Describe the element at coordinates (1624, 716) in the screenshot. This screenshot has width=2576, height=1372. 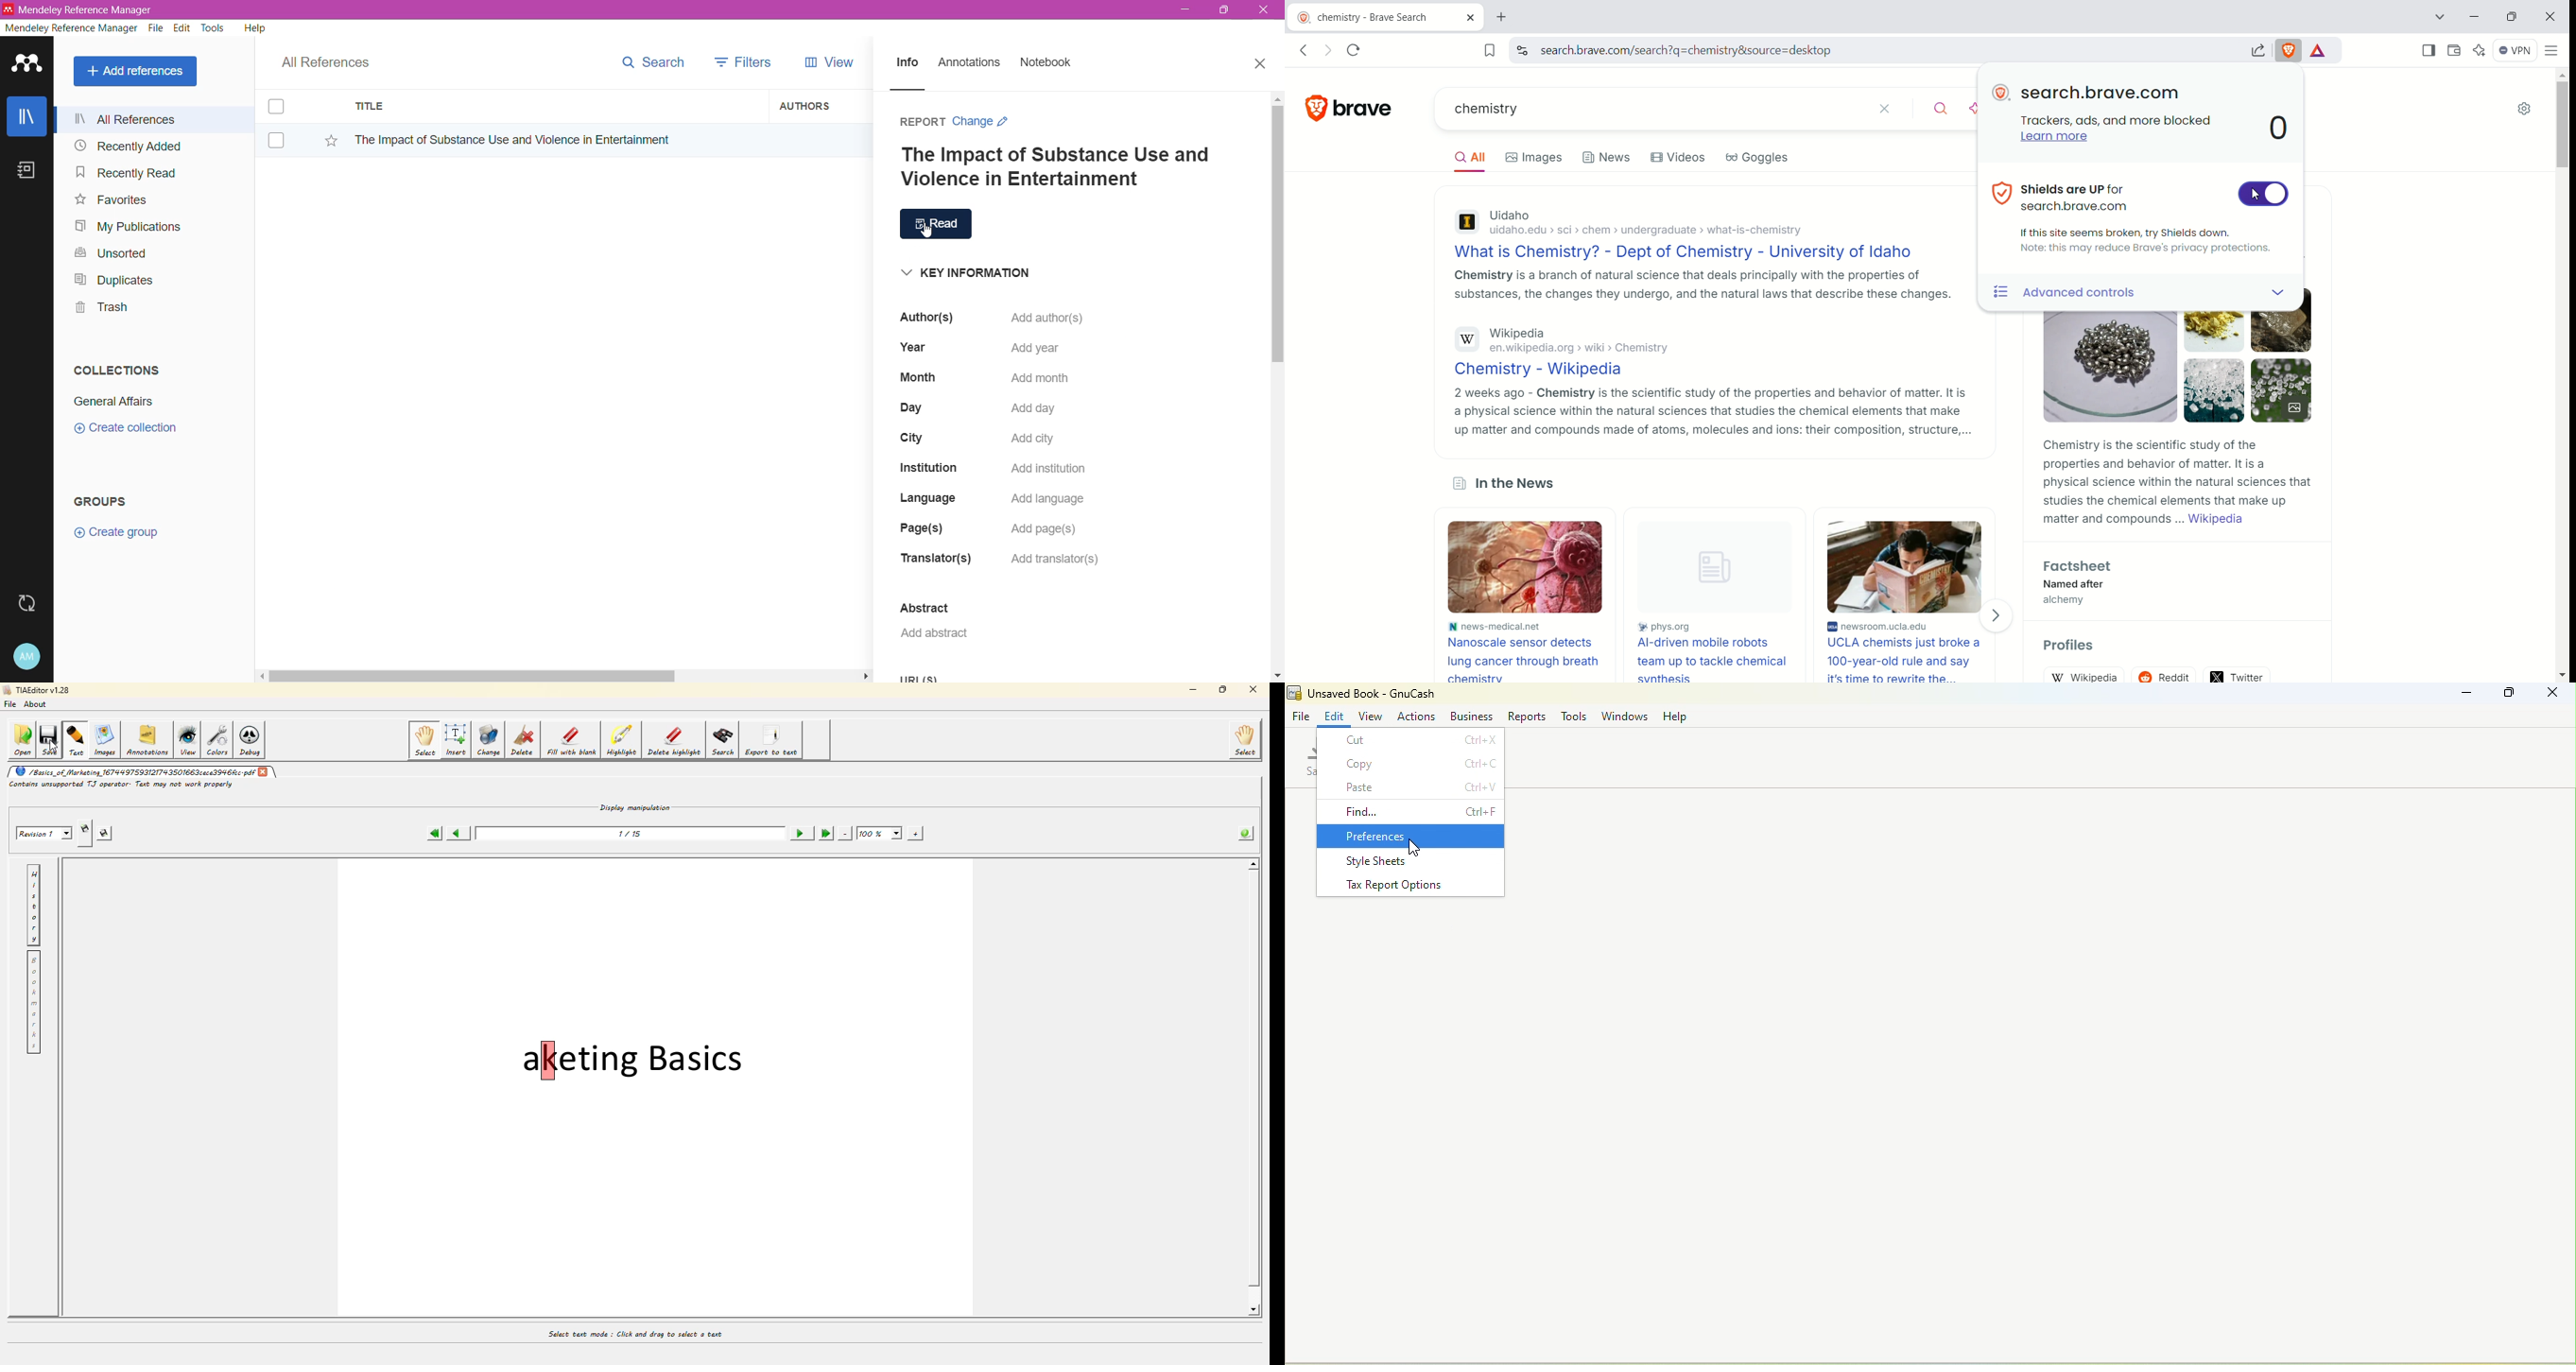
I see `Windows` at that location.